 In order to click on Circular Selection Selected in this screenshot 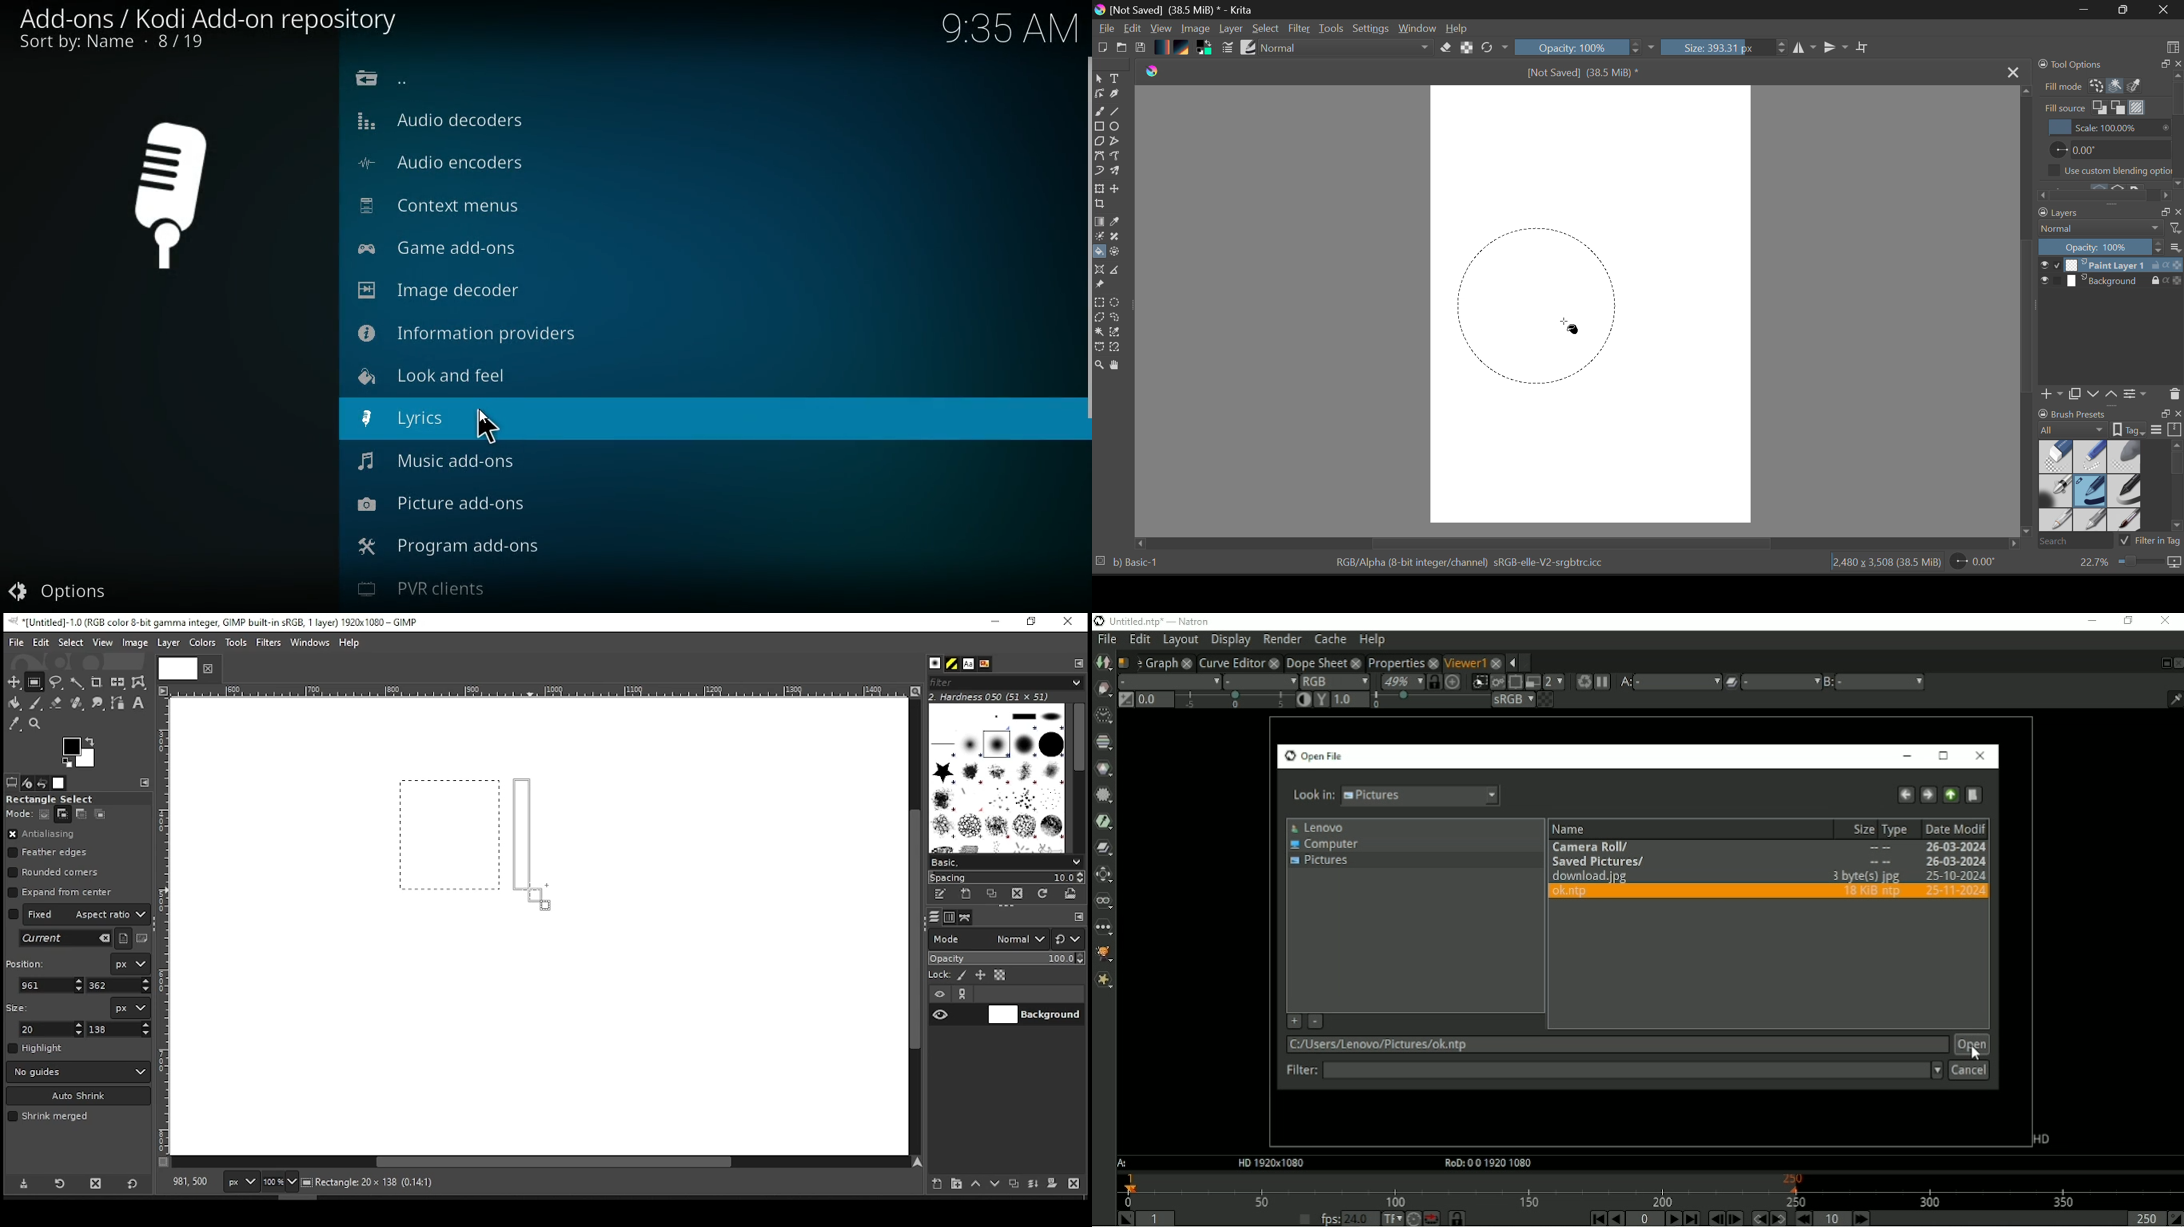, I will do `click(1116, 300)`.